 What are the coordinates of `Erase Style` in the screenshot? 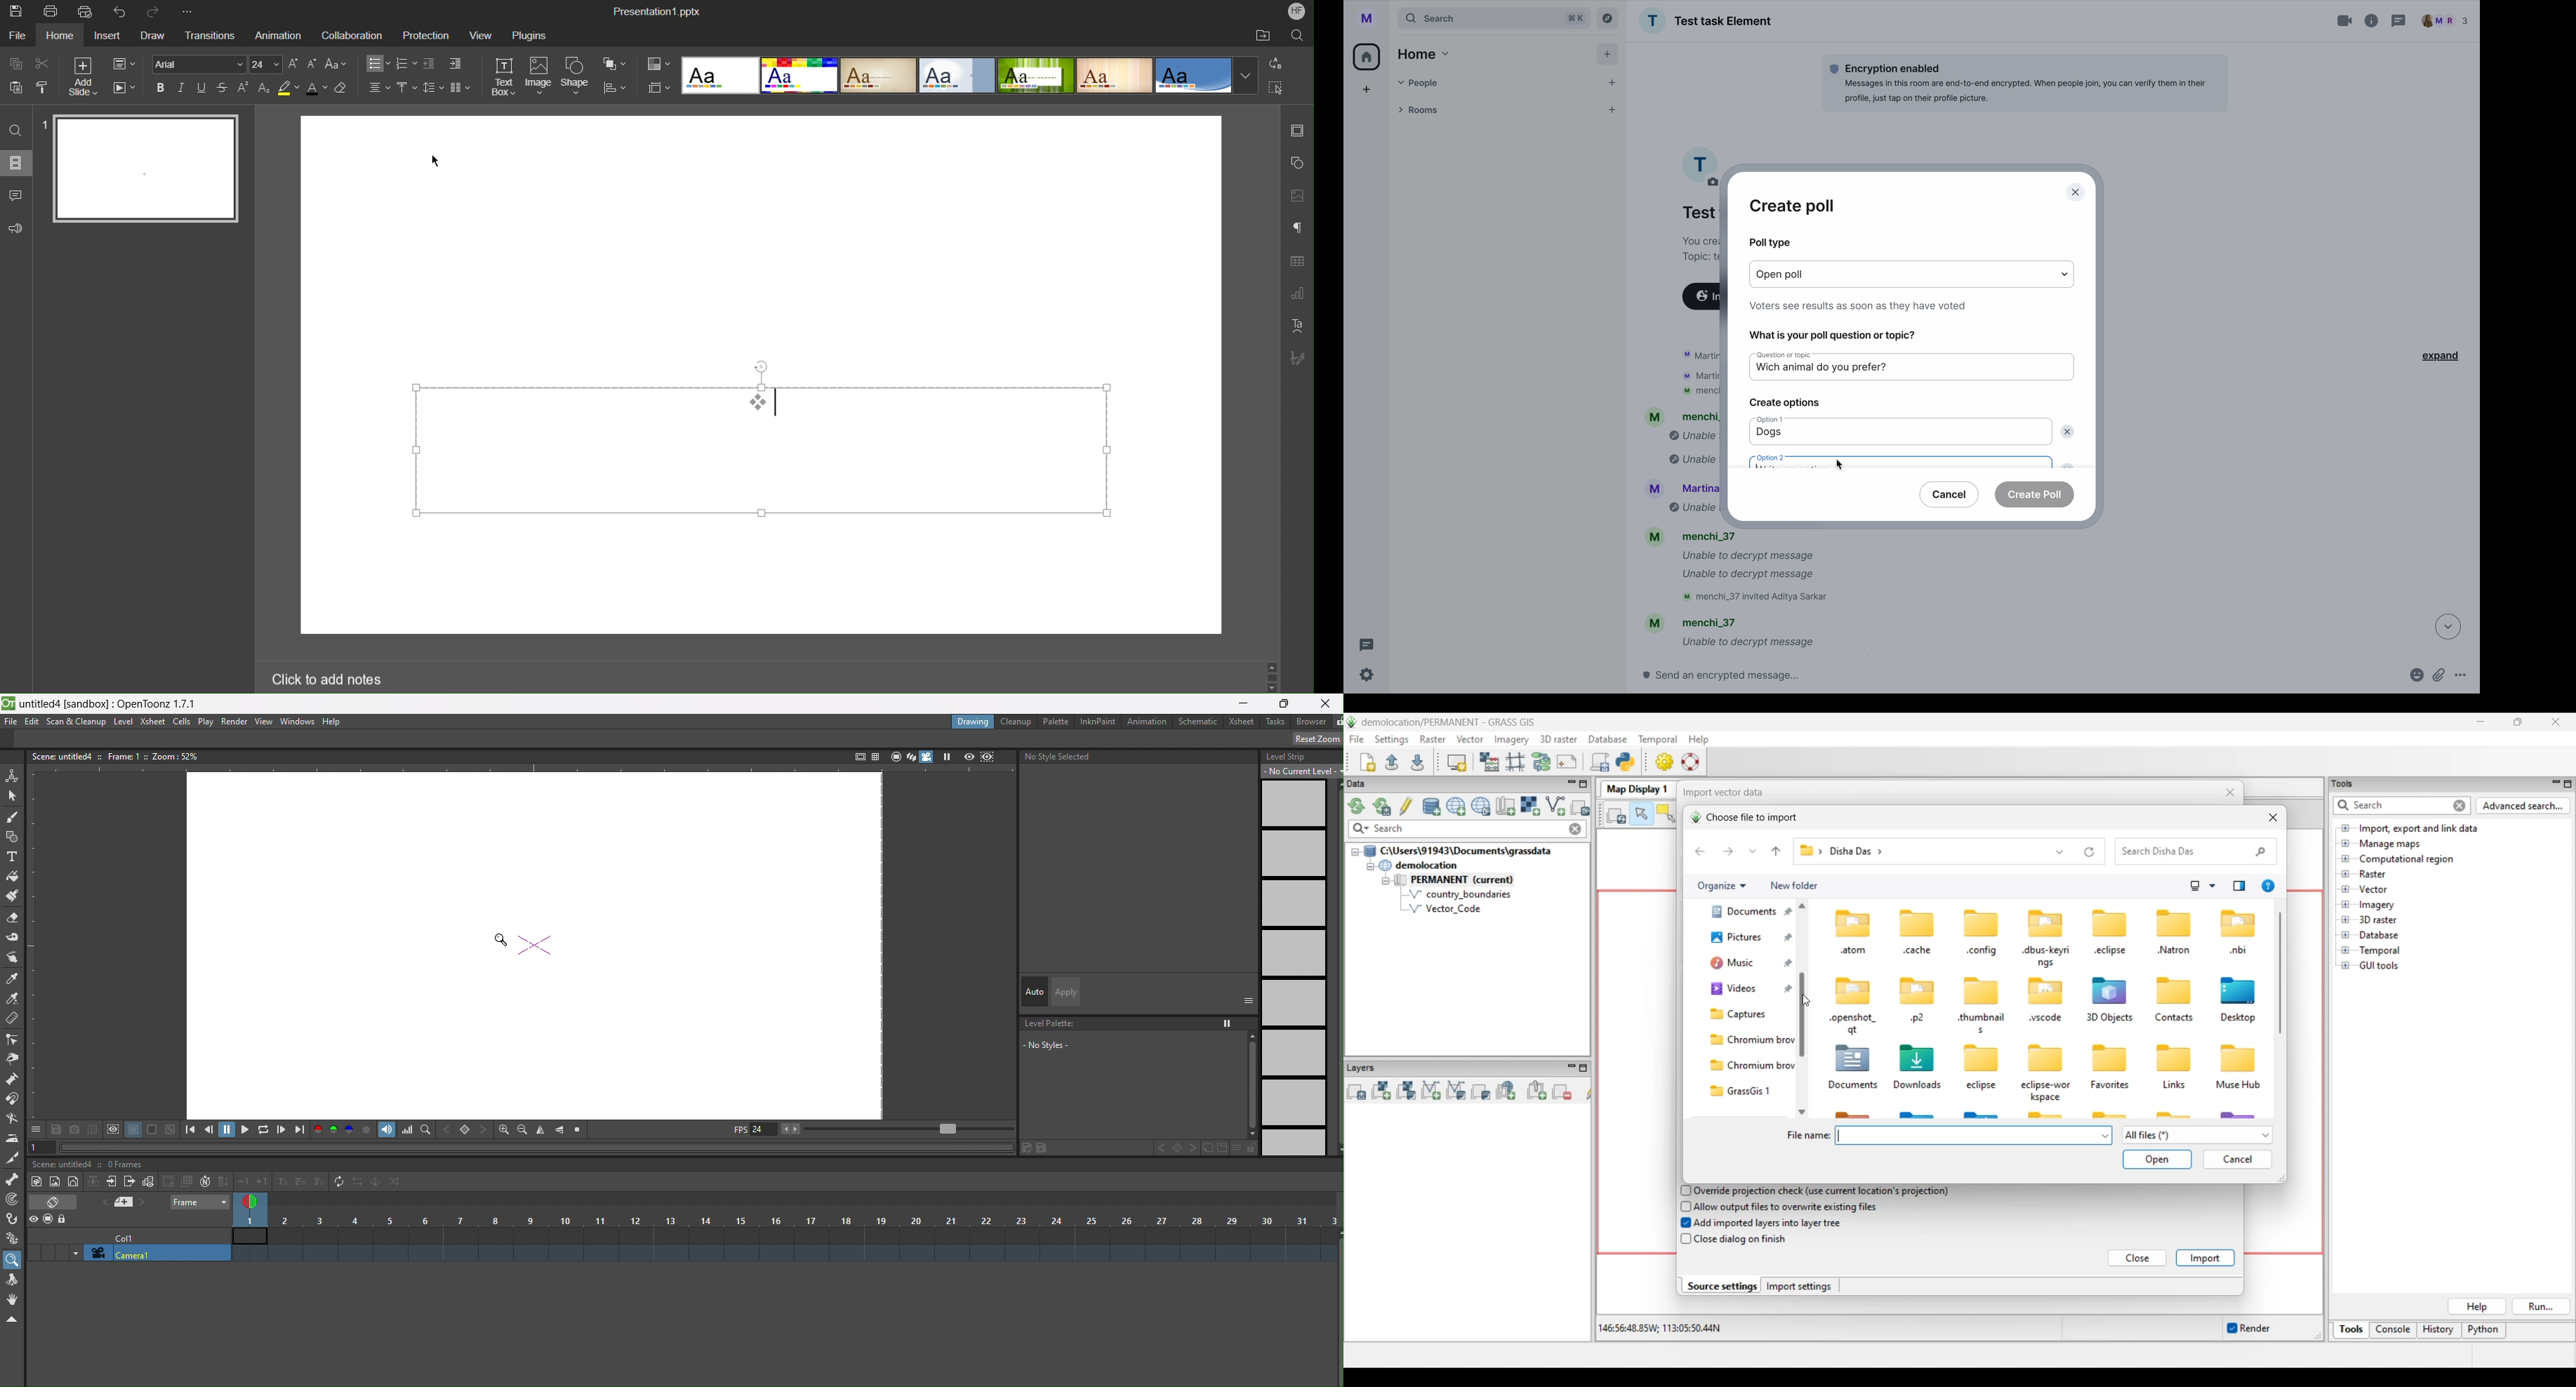 It's located at (343, 88).